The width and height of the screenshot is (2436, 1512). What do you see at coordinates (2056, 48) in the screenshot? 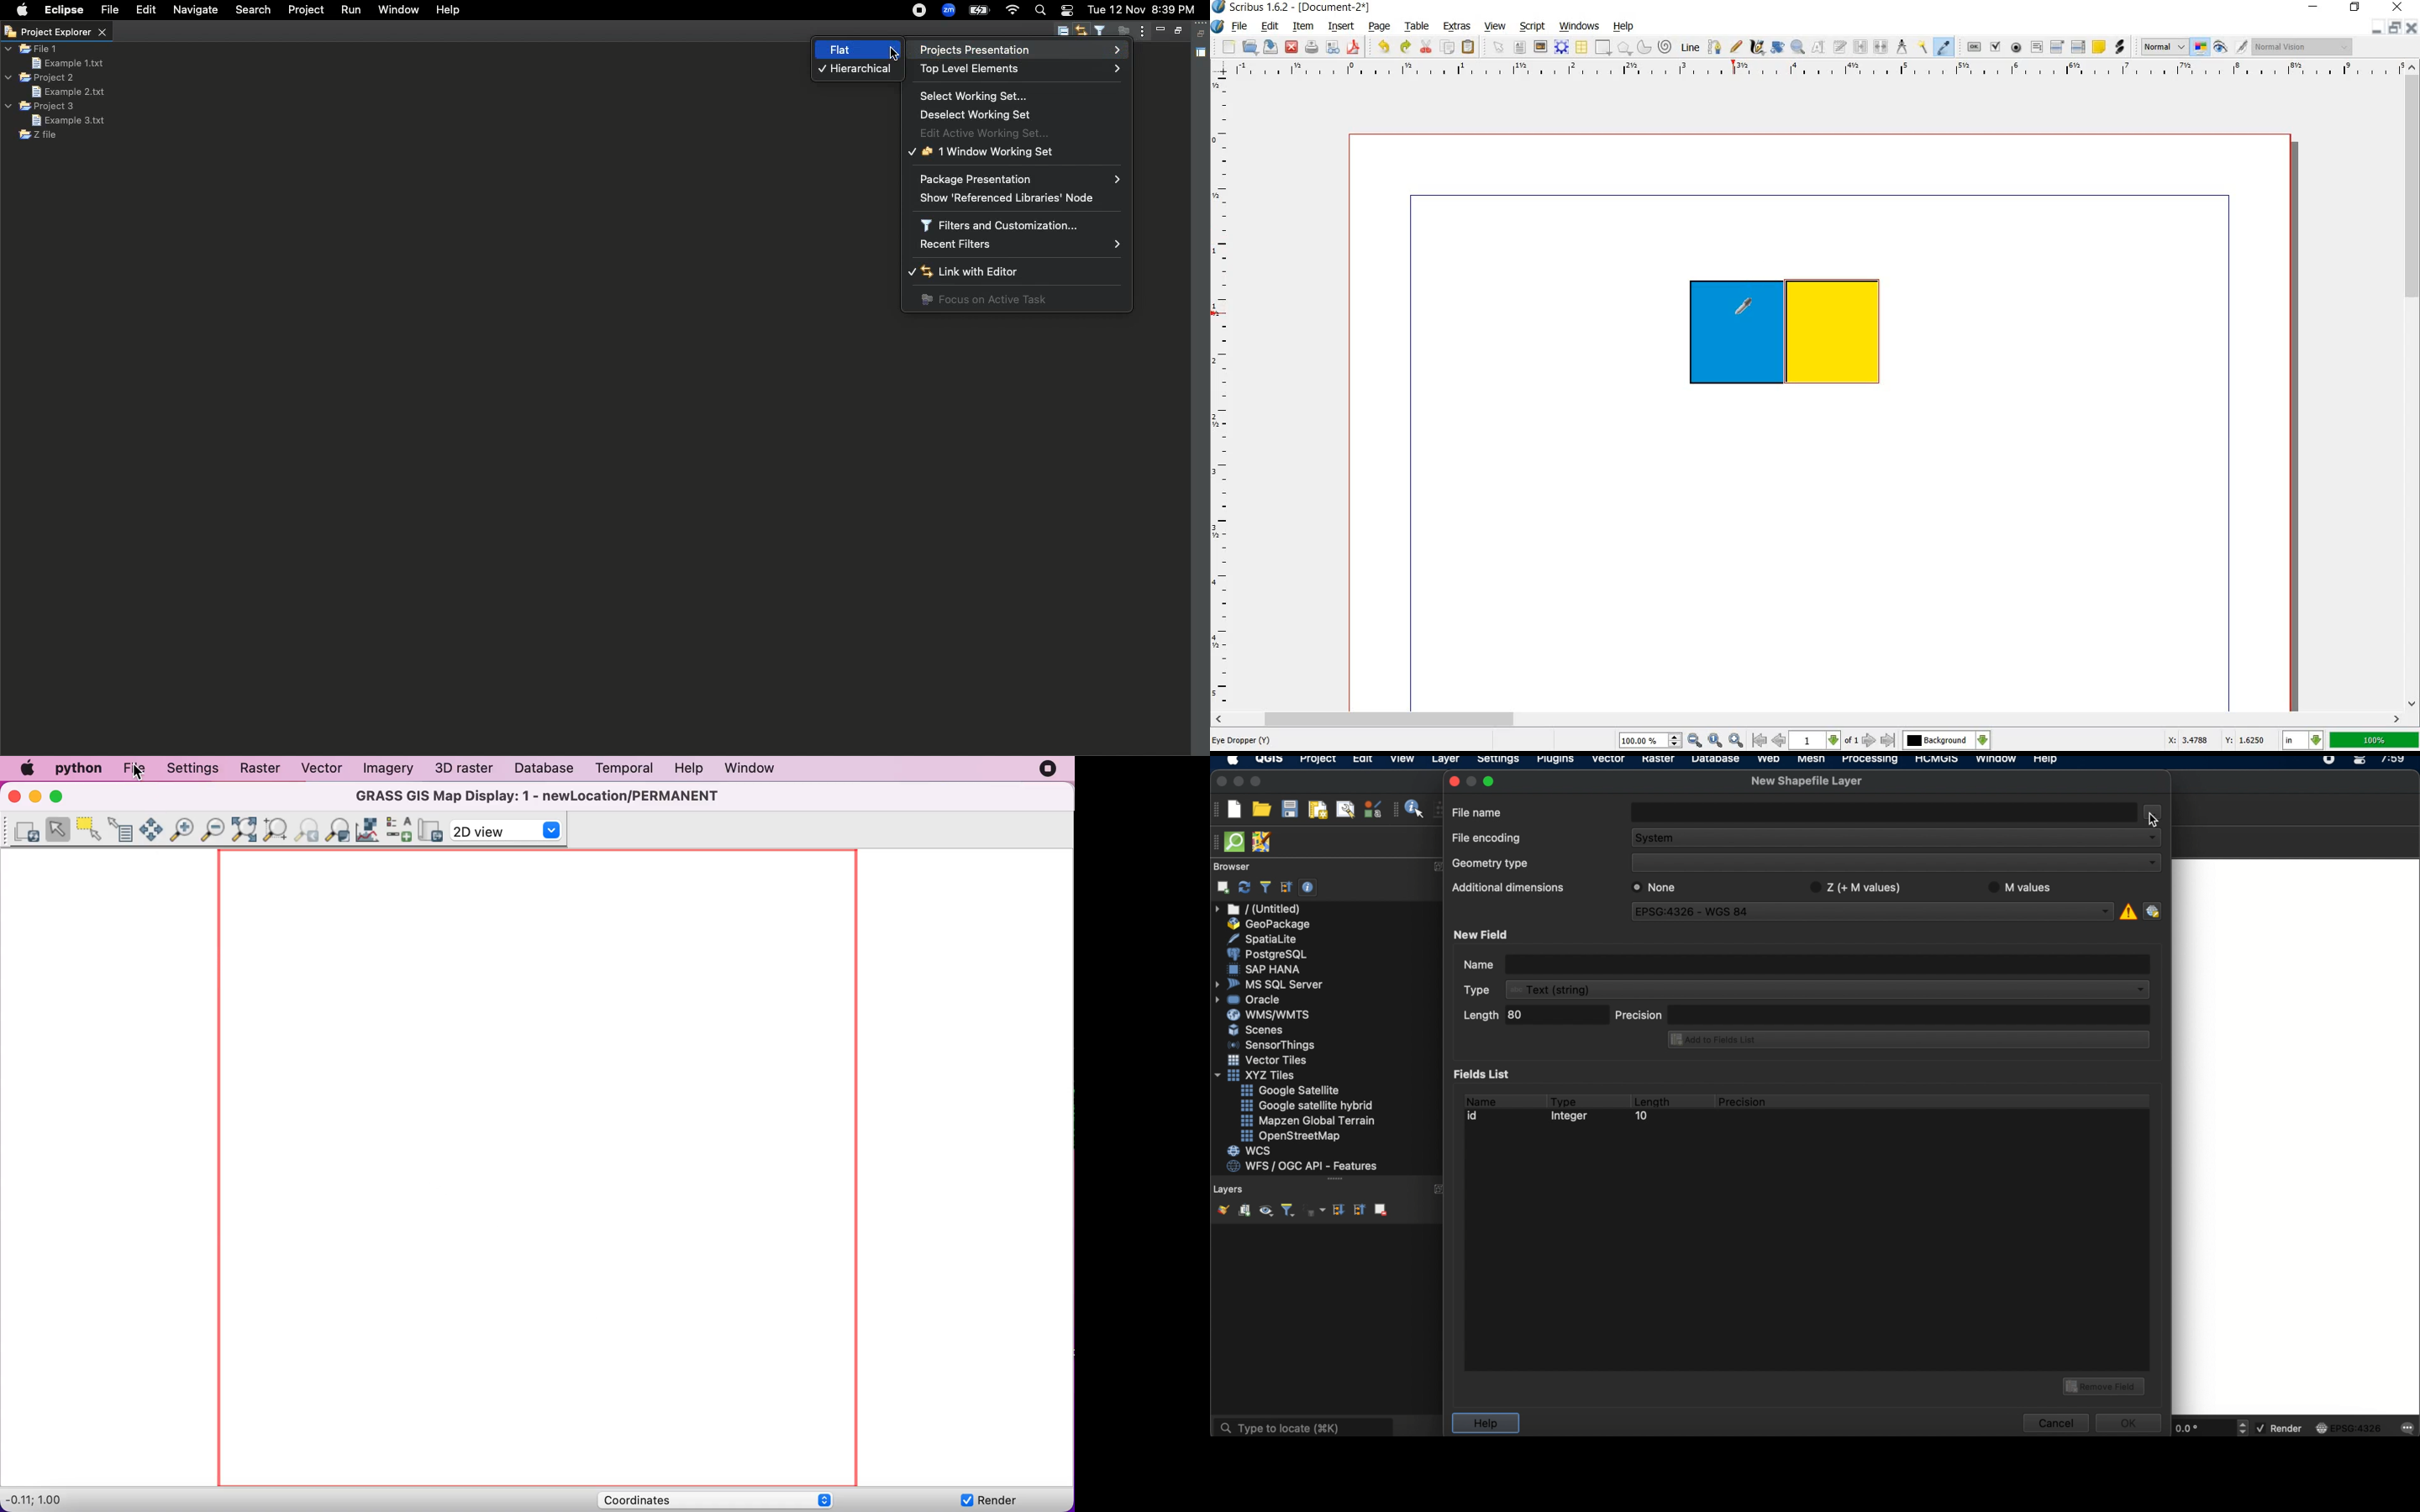
I see `pdf combo box` at bounding box center [2056, 48].